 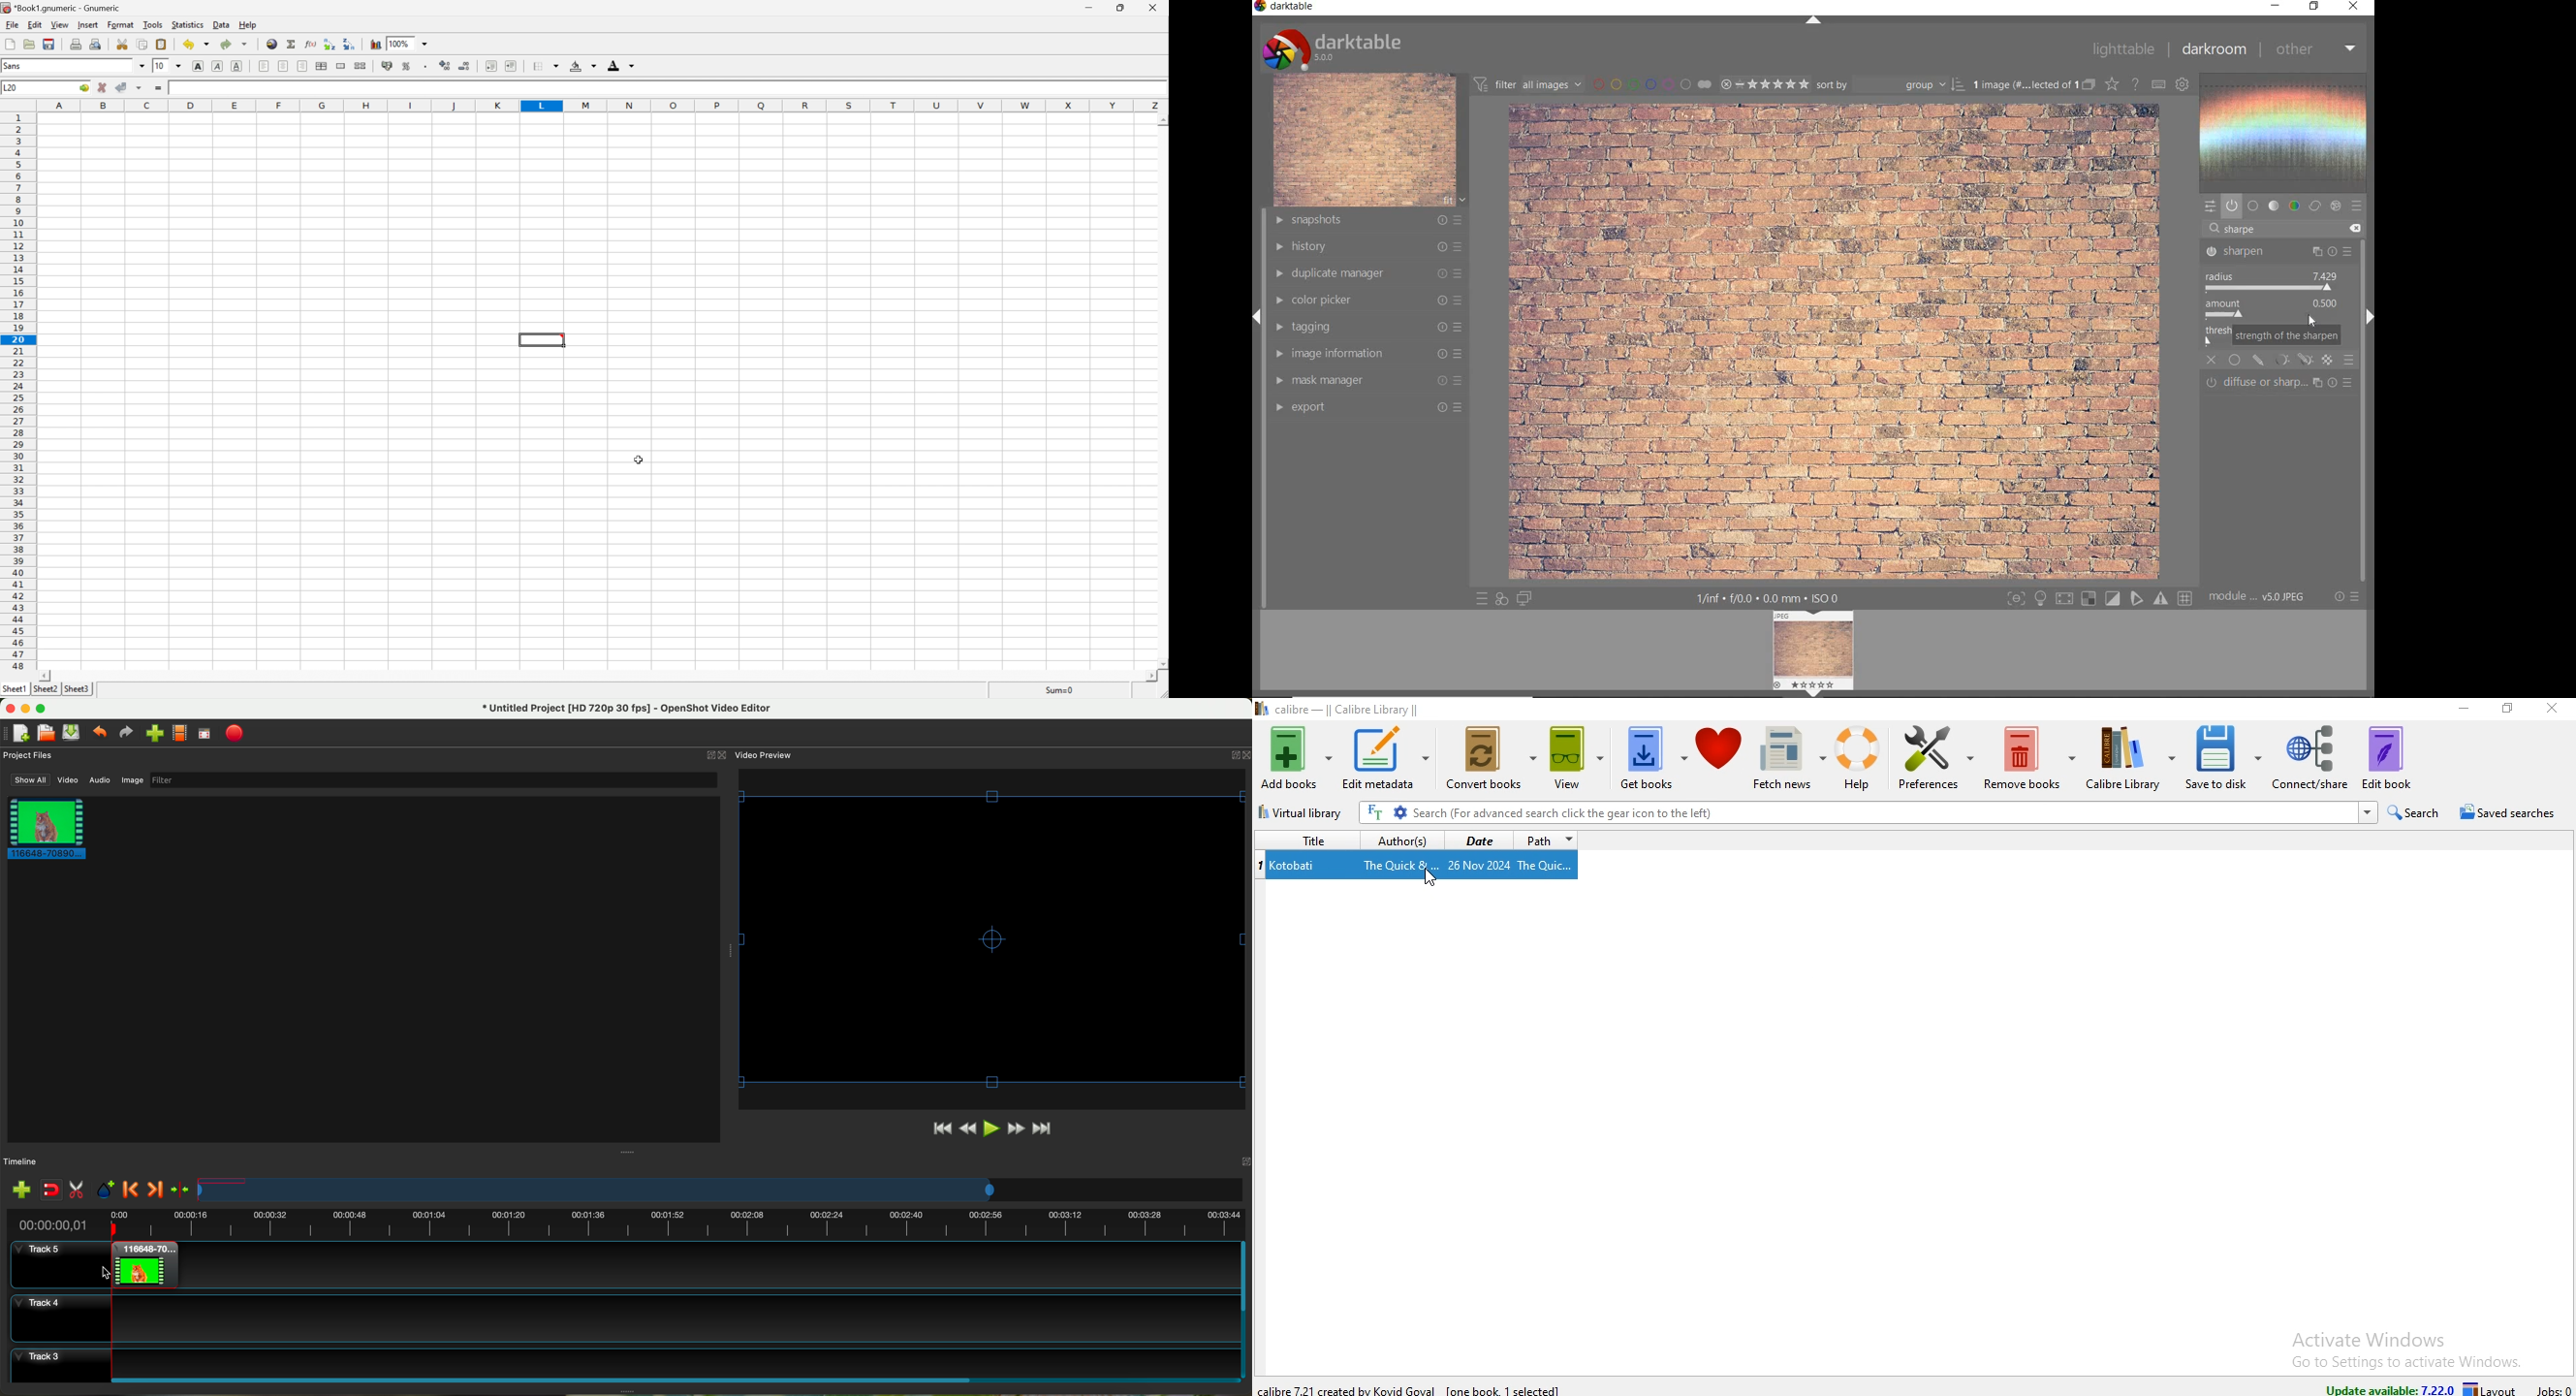 What do you see at coordinates (1414, 1388) in the screenshot?
I see `calibre 7.22.1 created by Kovid Goyal [one book 1 selected]` at bounding box center [1414, 1388].